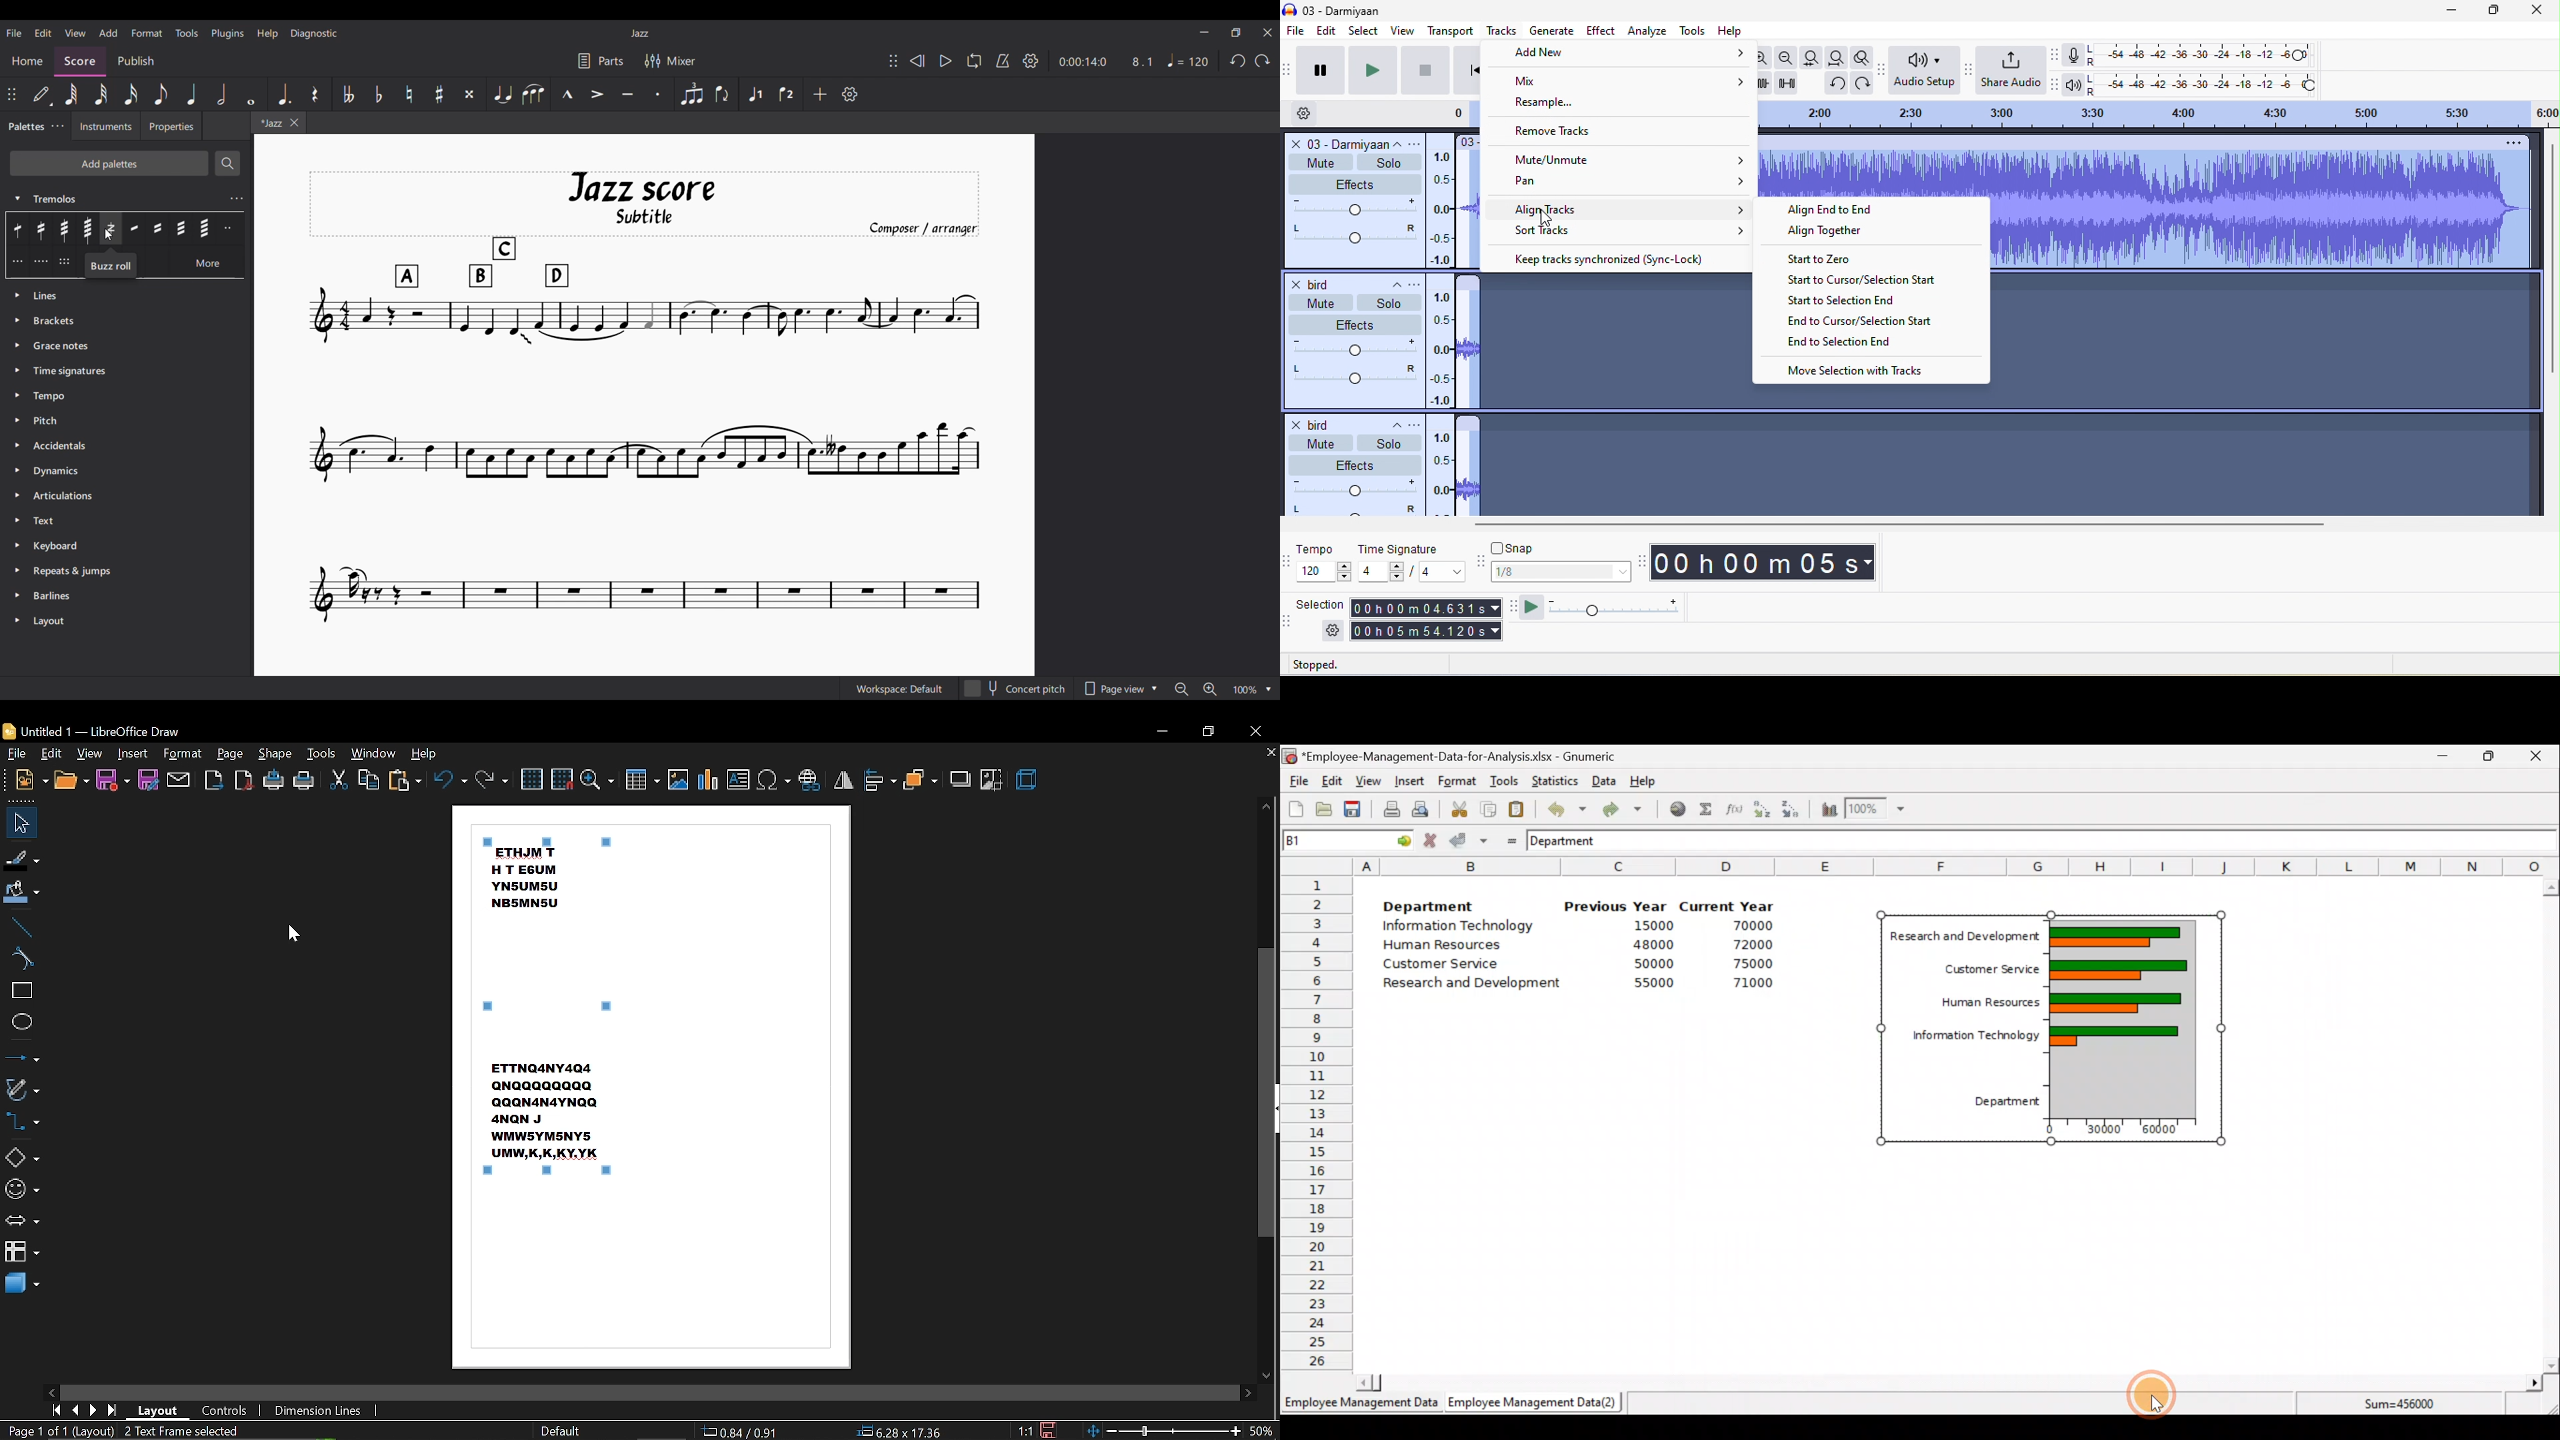  I want to click on Instruments, so click(106, 125).